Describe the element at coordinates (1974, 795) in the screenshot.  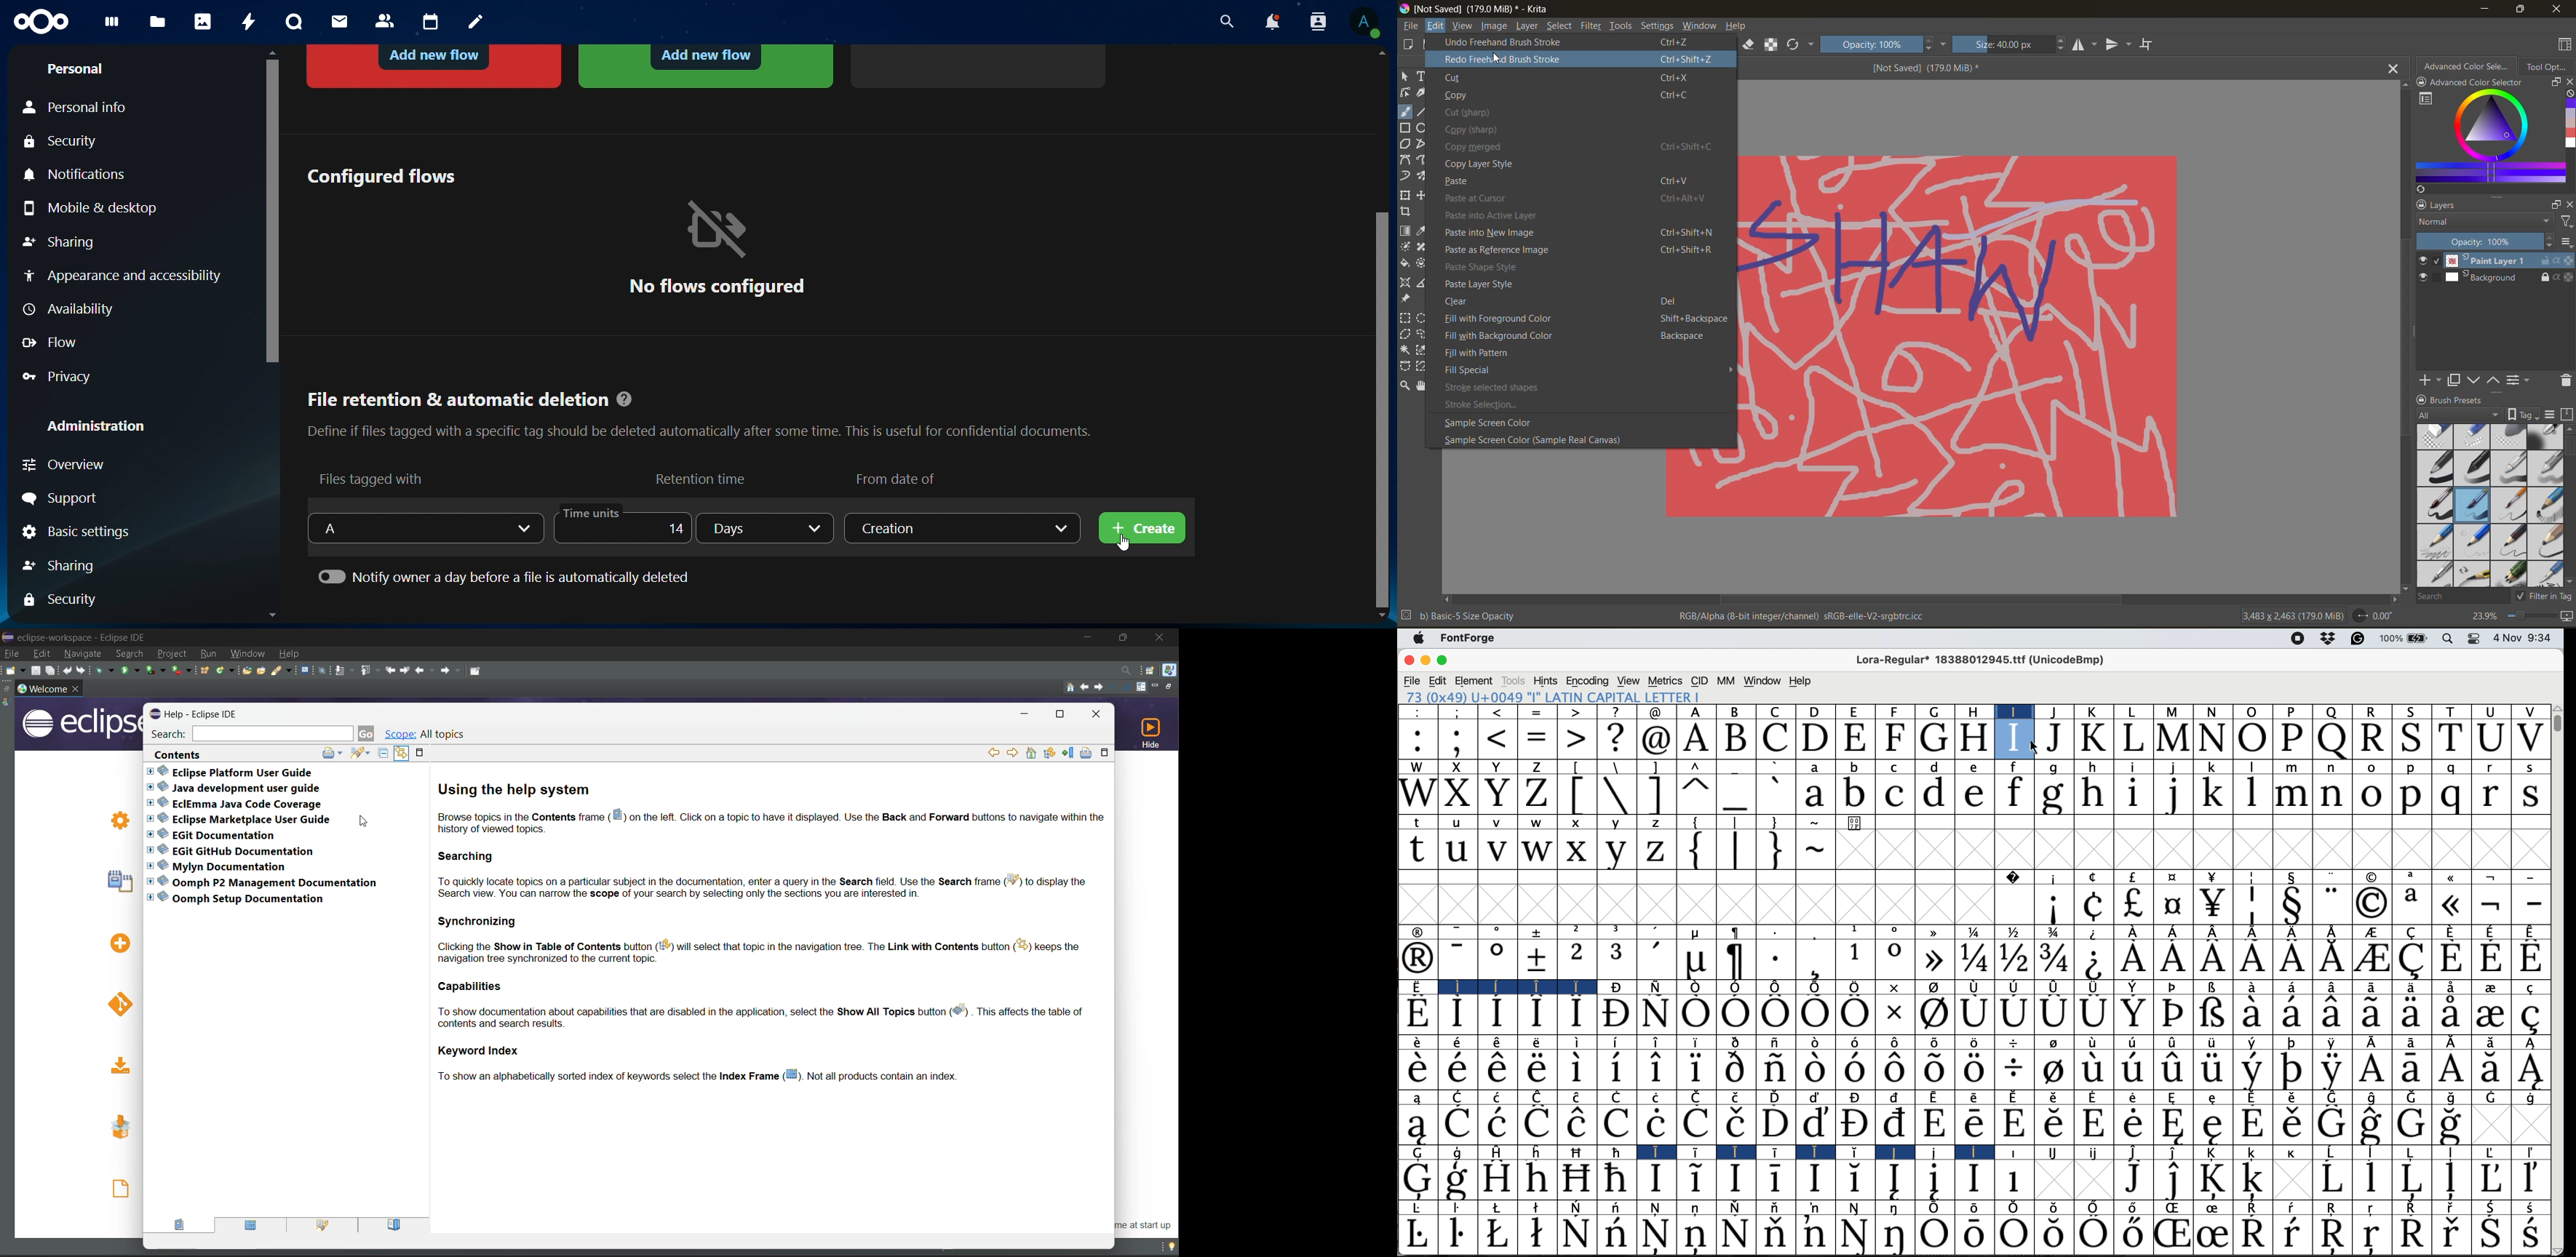
I see `e` at that location.